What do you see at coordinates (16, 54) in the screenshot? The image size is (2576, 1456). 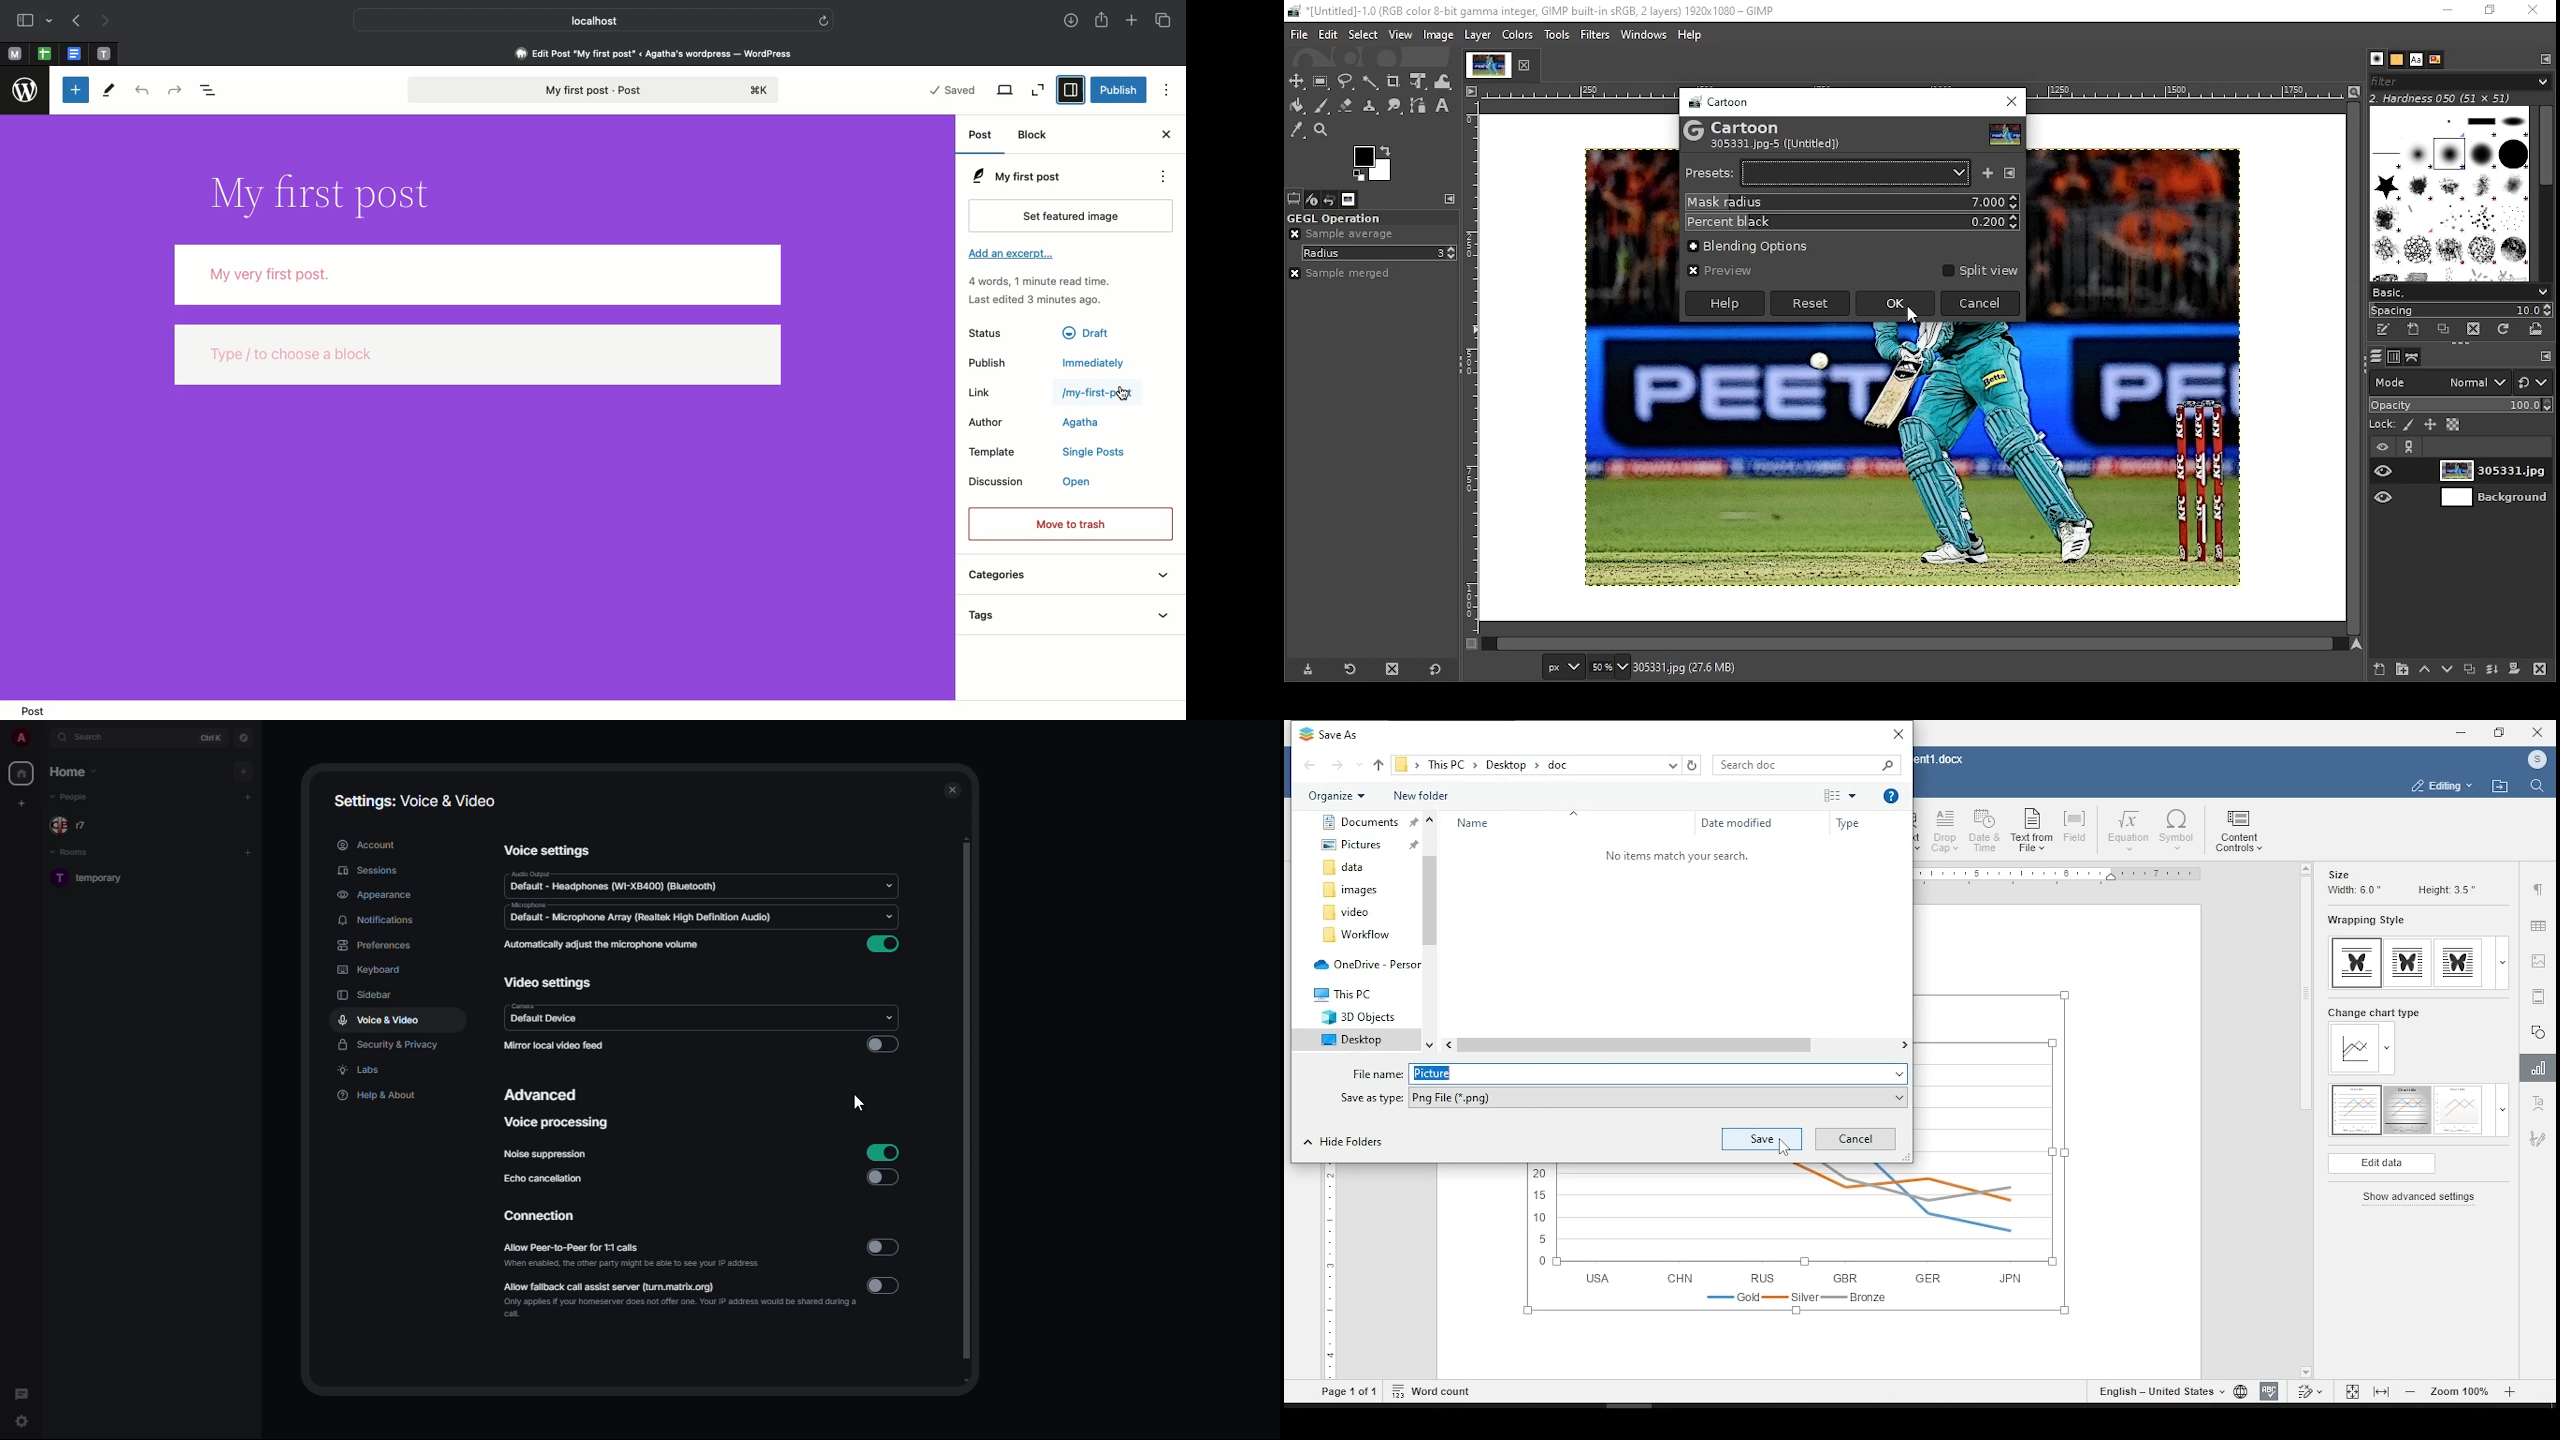 I see `Pinned tabs` at bounding box center [16, 54].